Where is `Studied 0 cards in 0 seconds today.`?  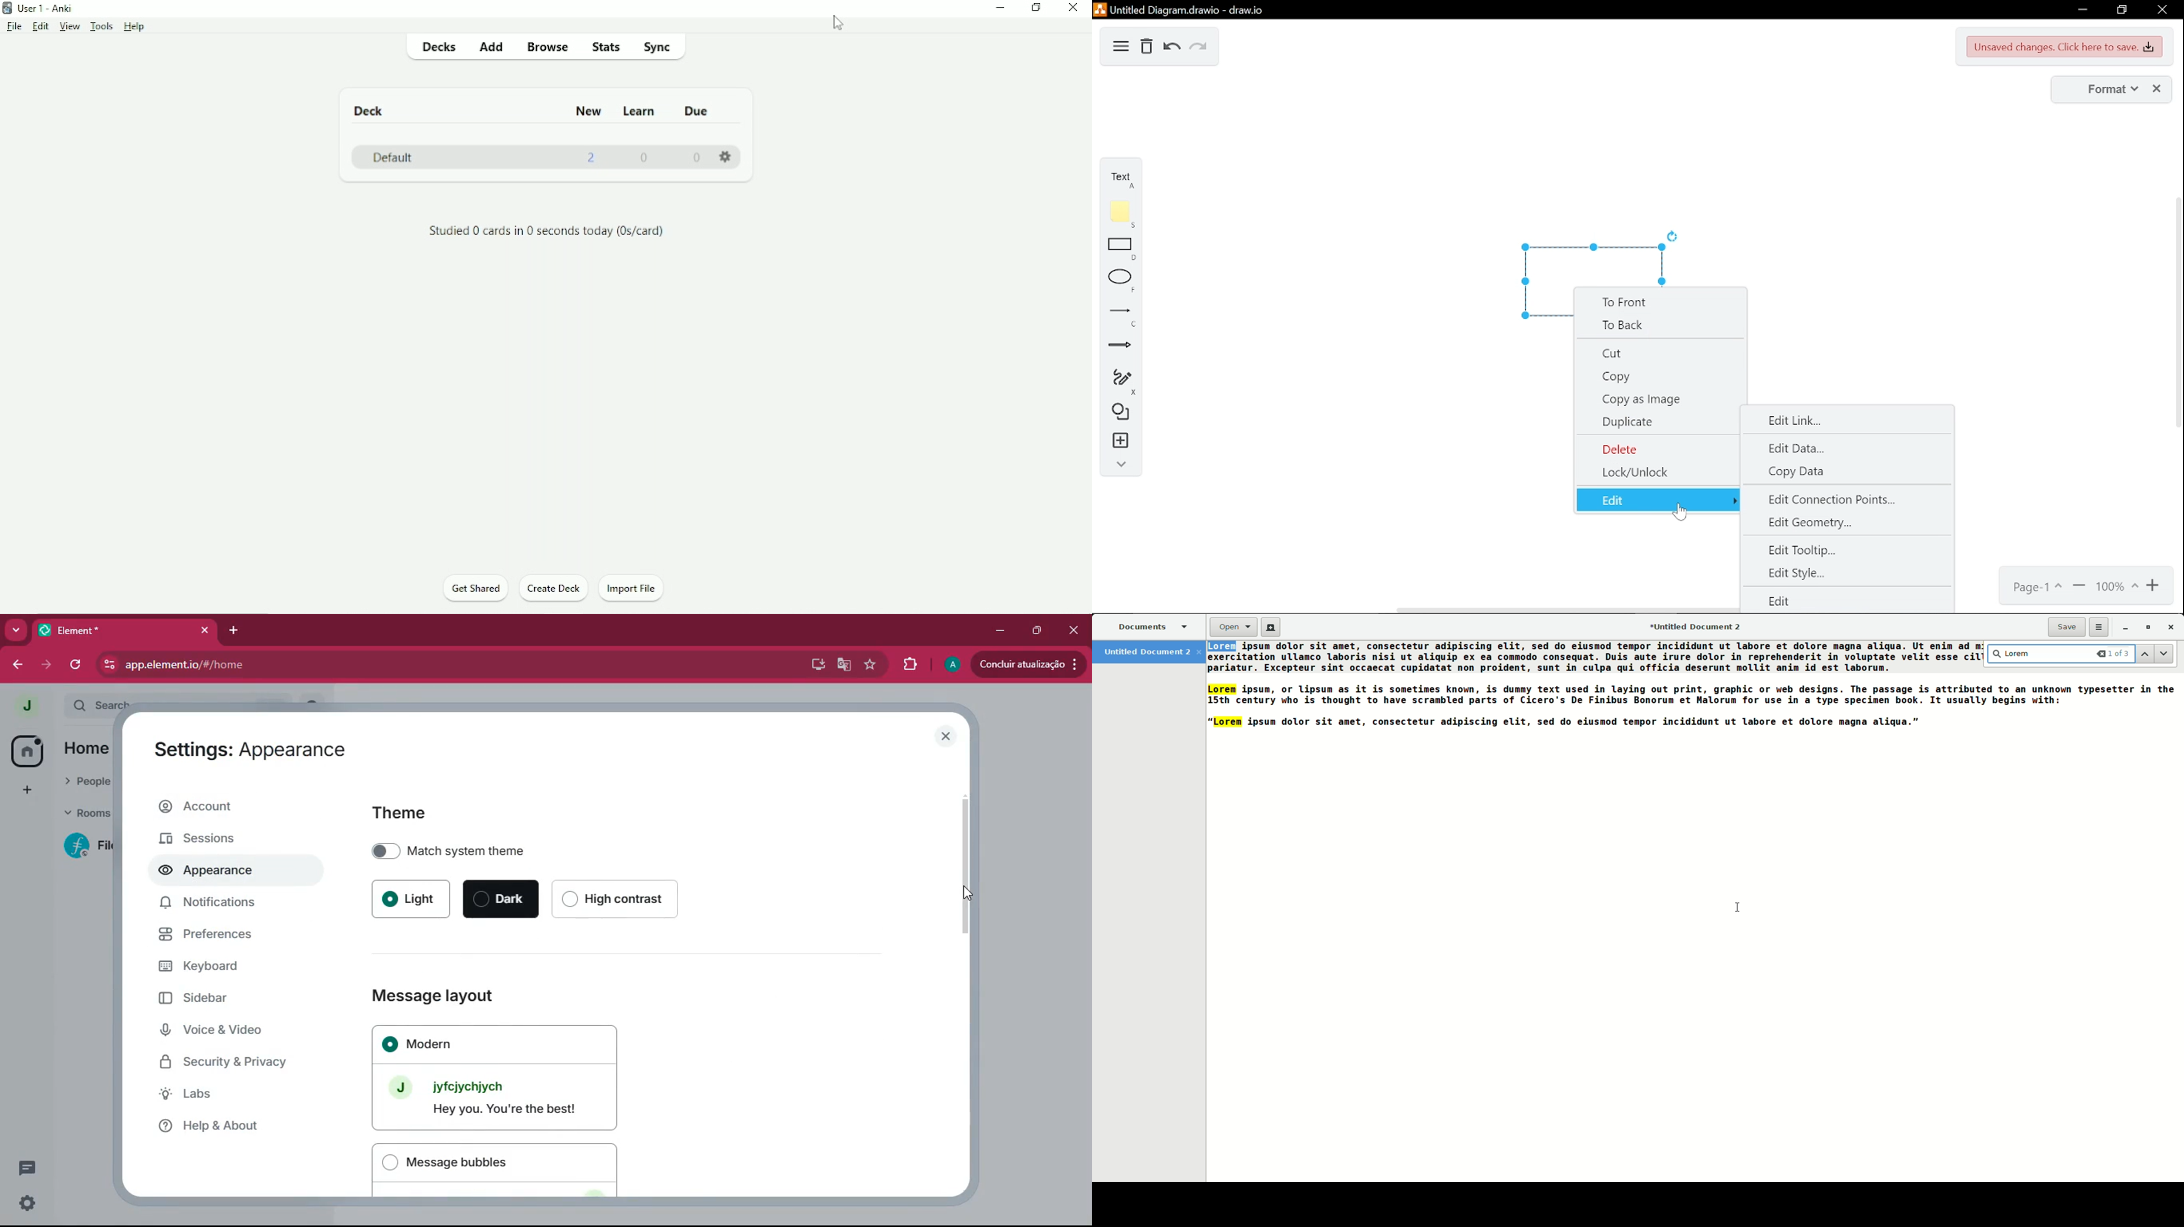
Studied 0 cards in 0 seconds today. is located at coordinates (548, 232).